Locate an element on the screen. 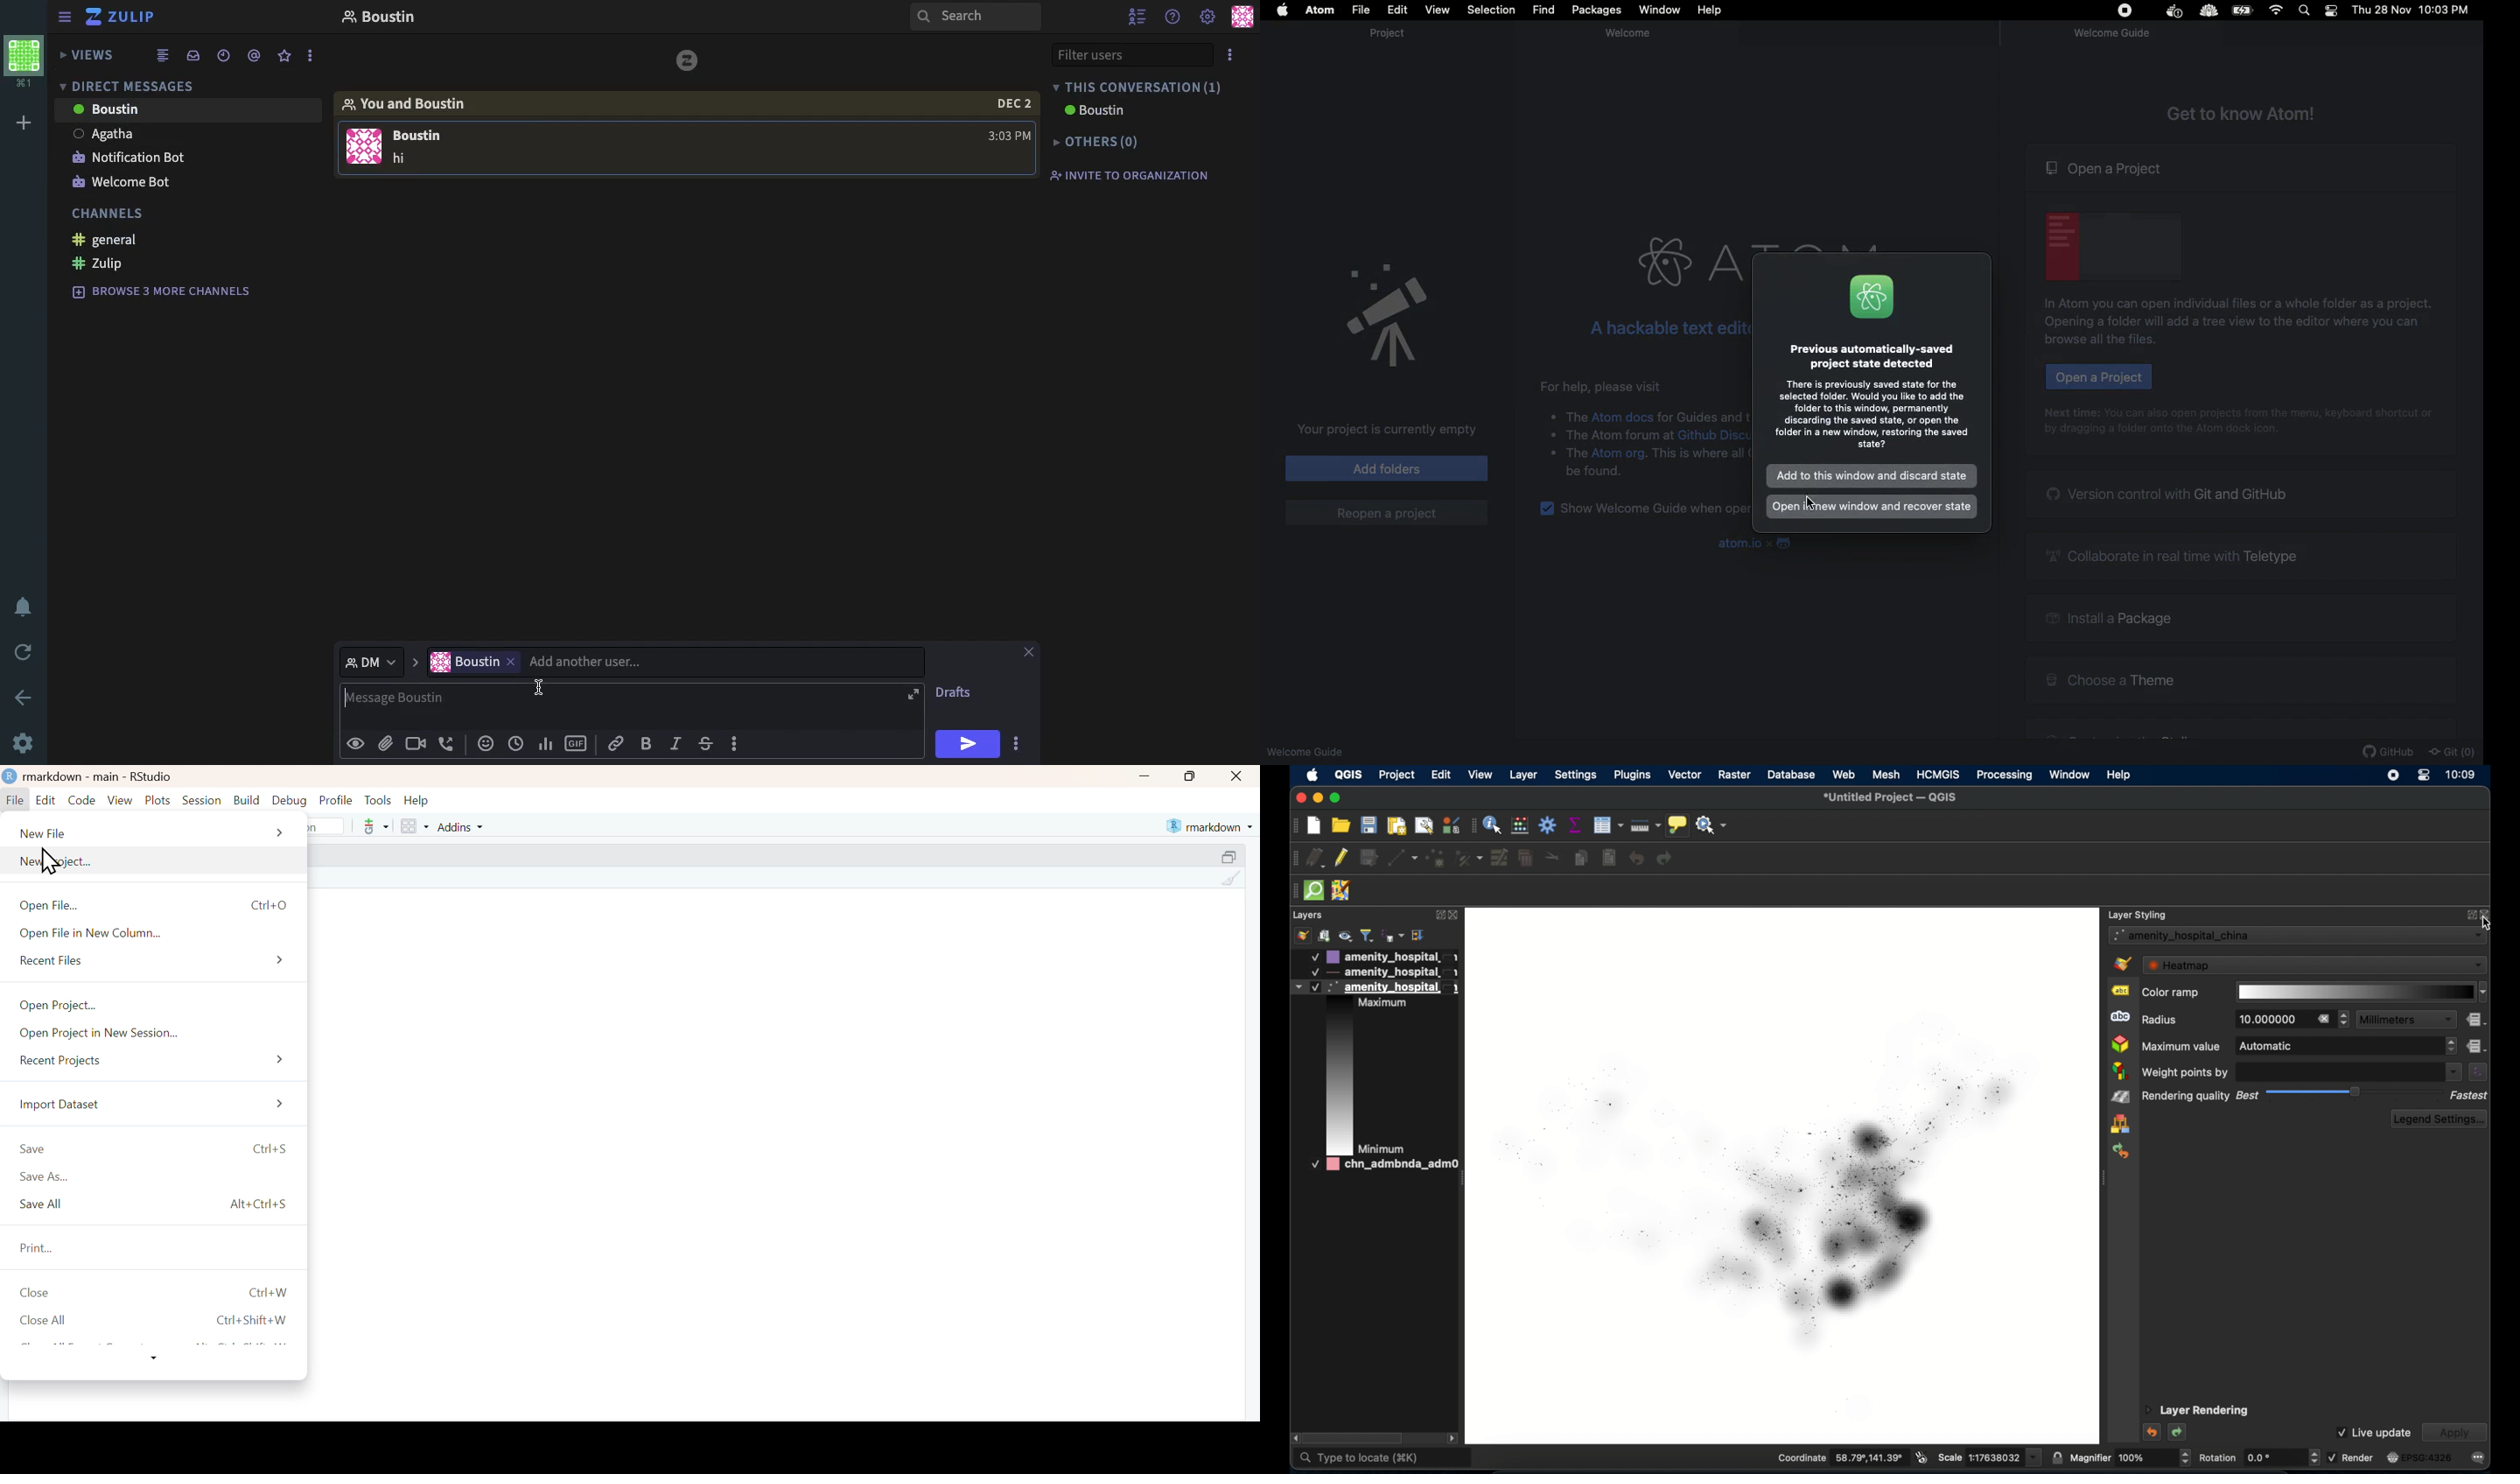 This screenshot has height=1484, width=2520. remove is located at coordinates (514, 664).